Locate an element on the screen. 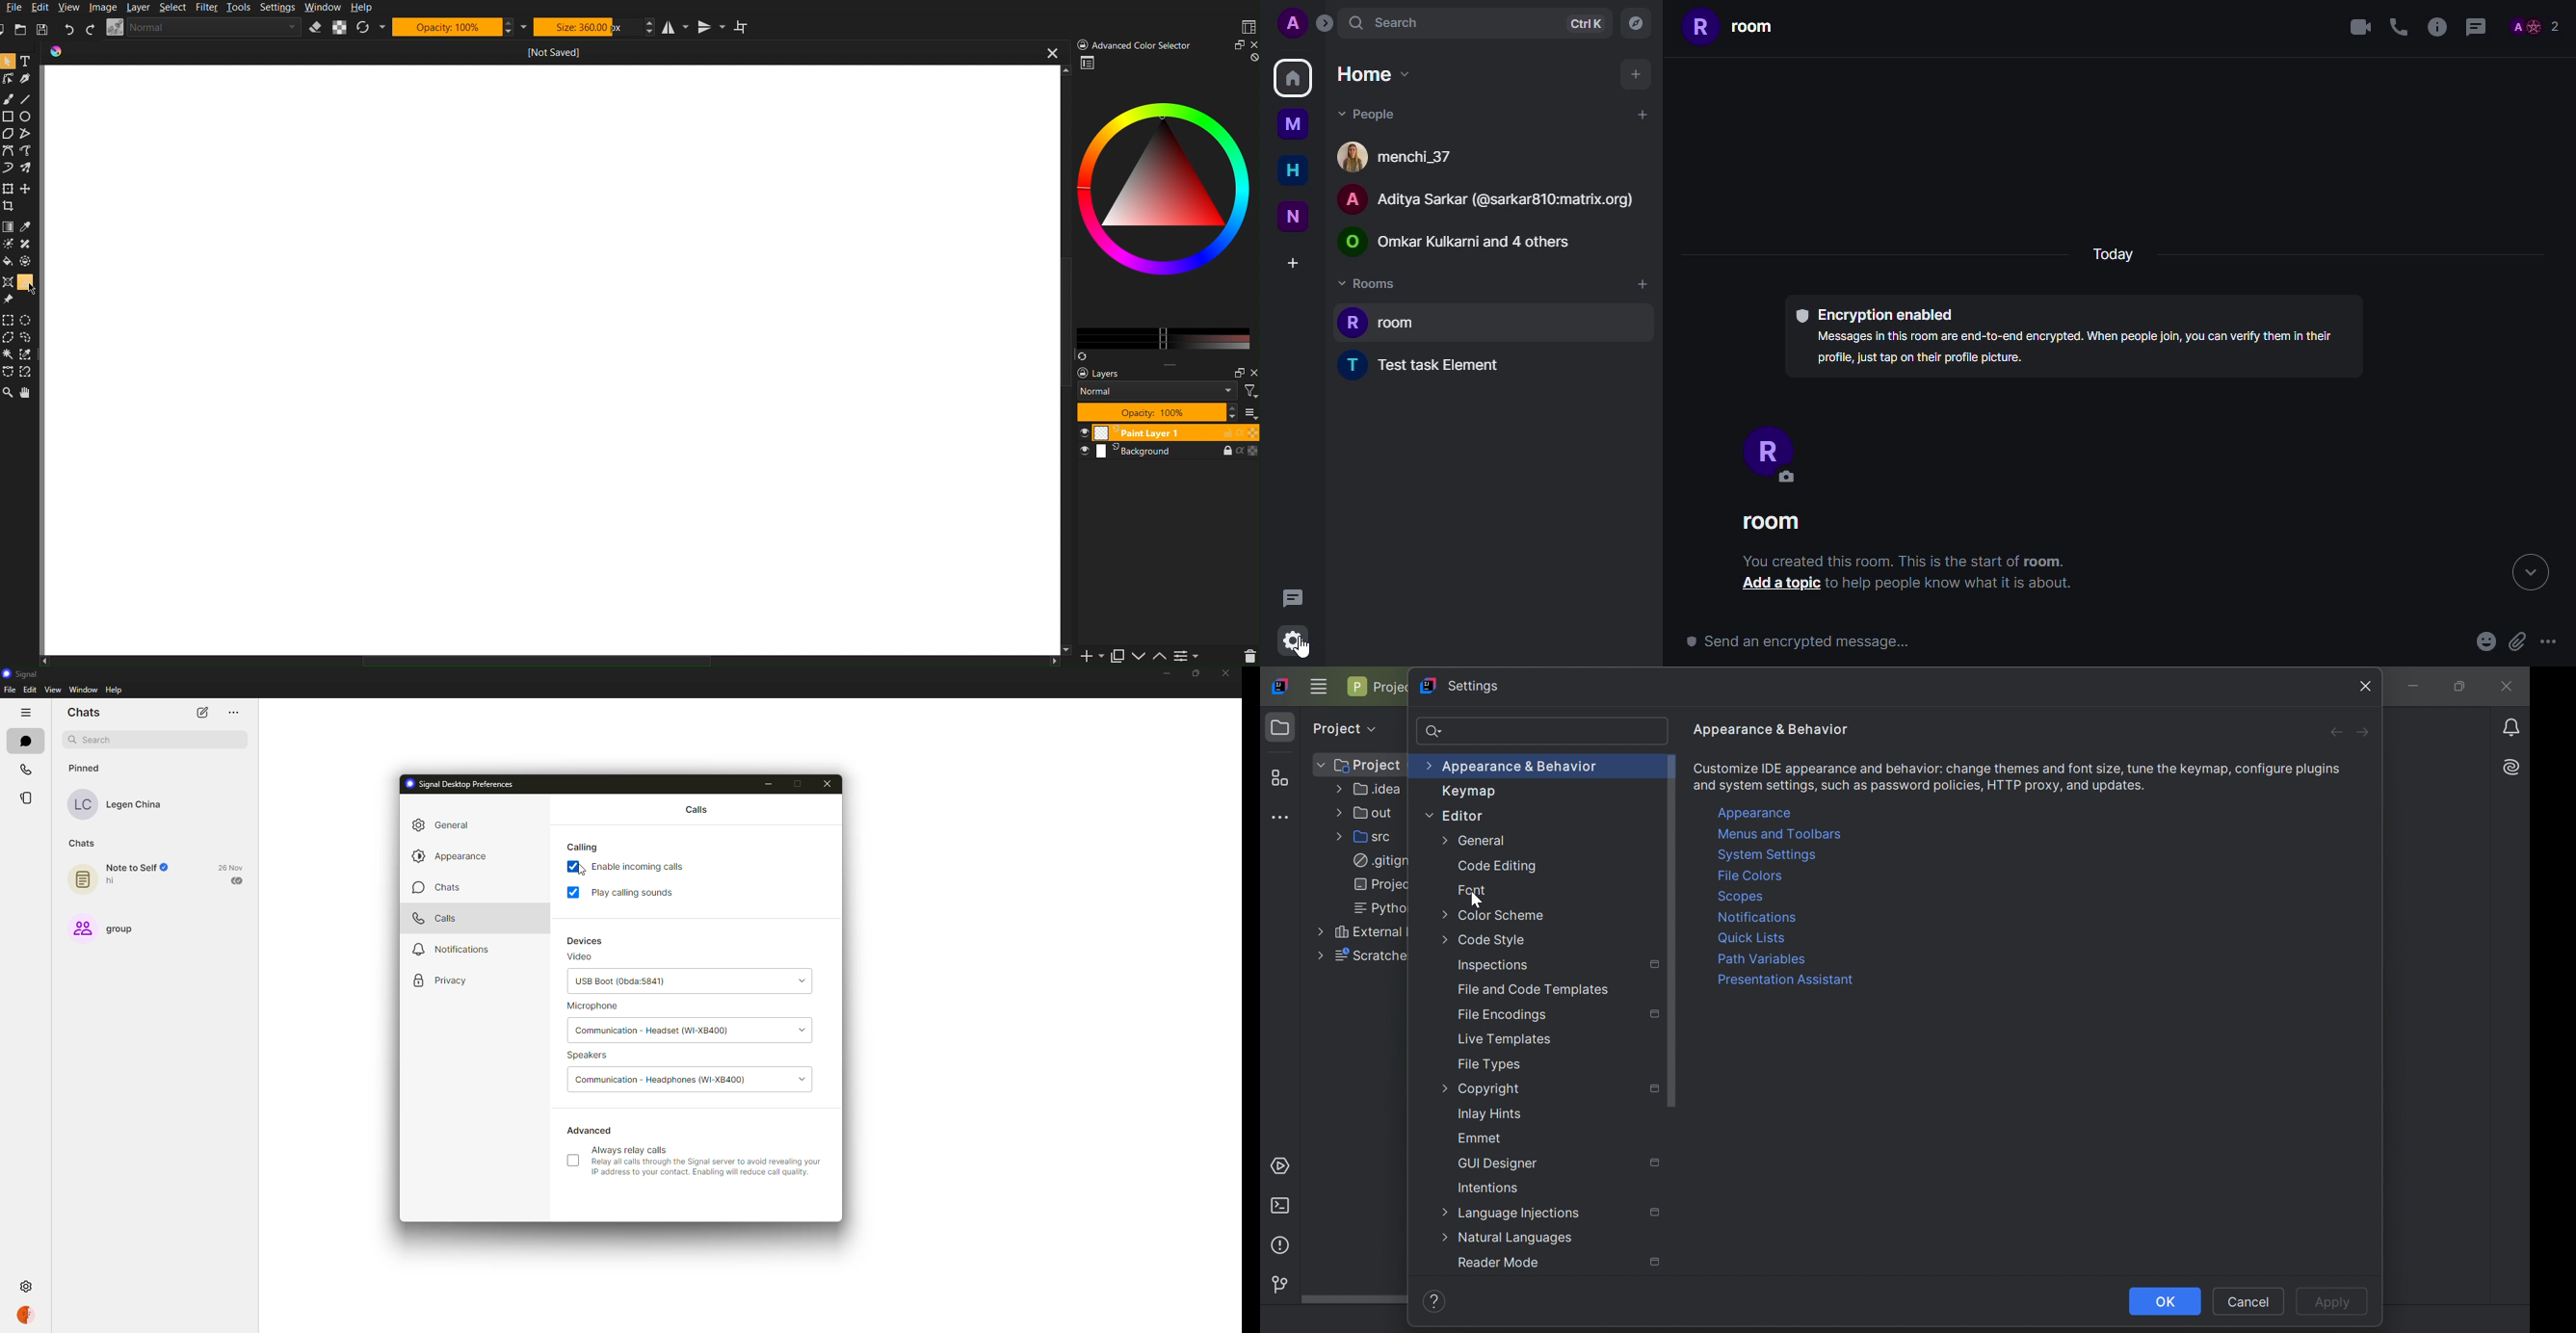  Square is located at coordinates (9, 116).